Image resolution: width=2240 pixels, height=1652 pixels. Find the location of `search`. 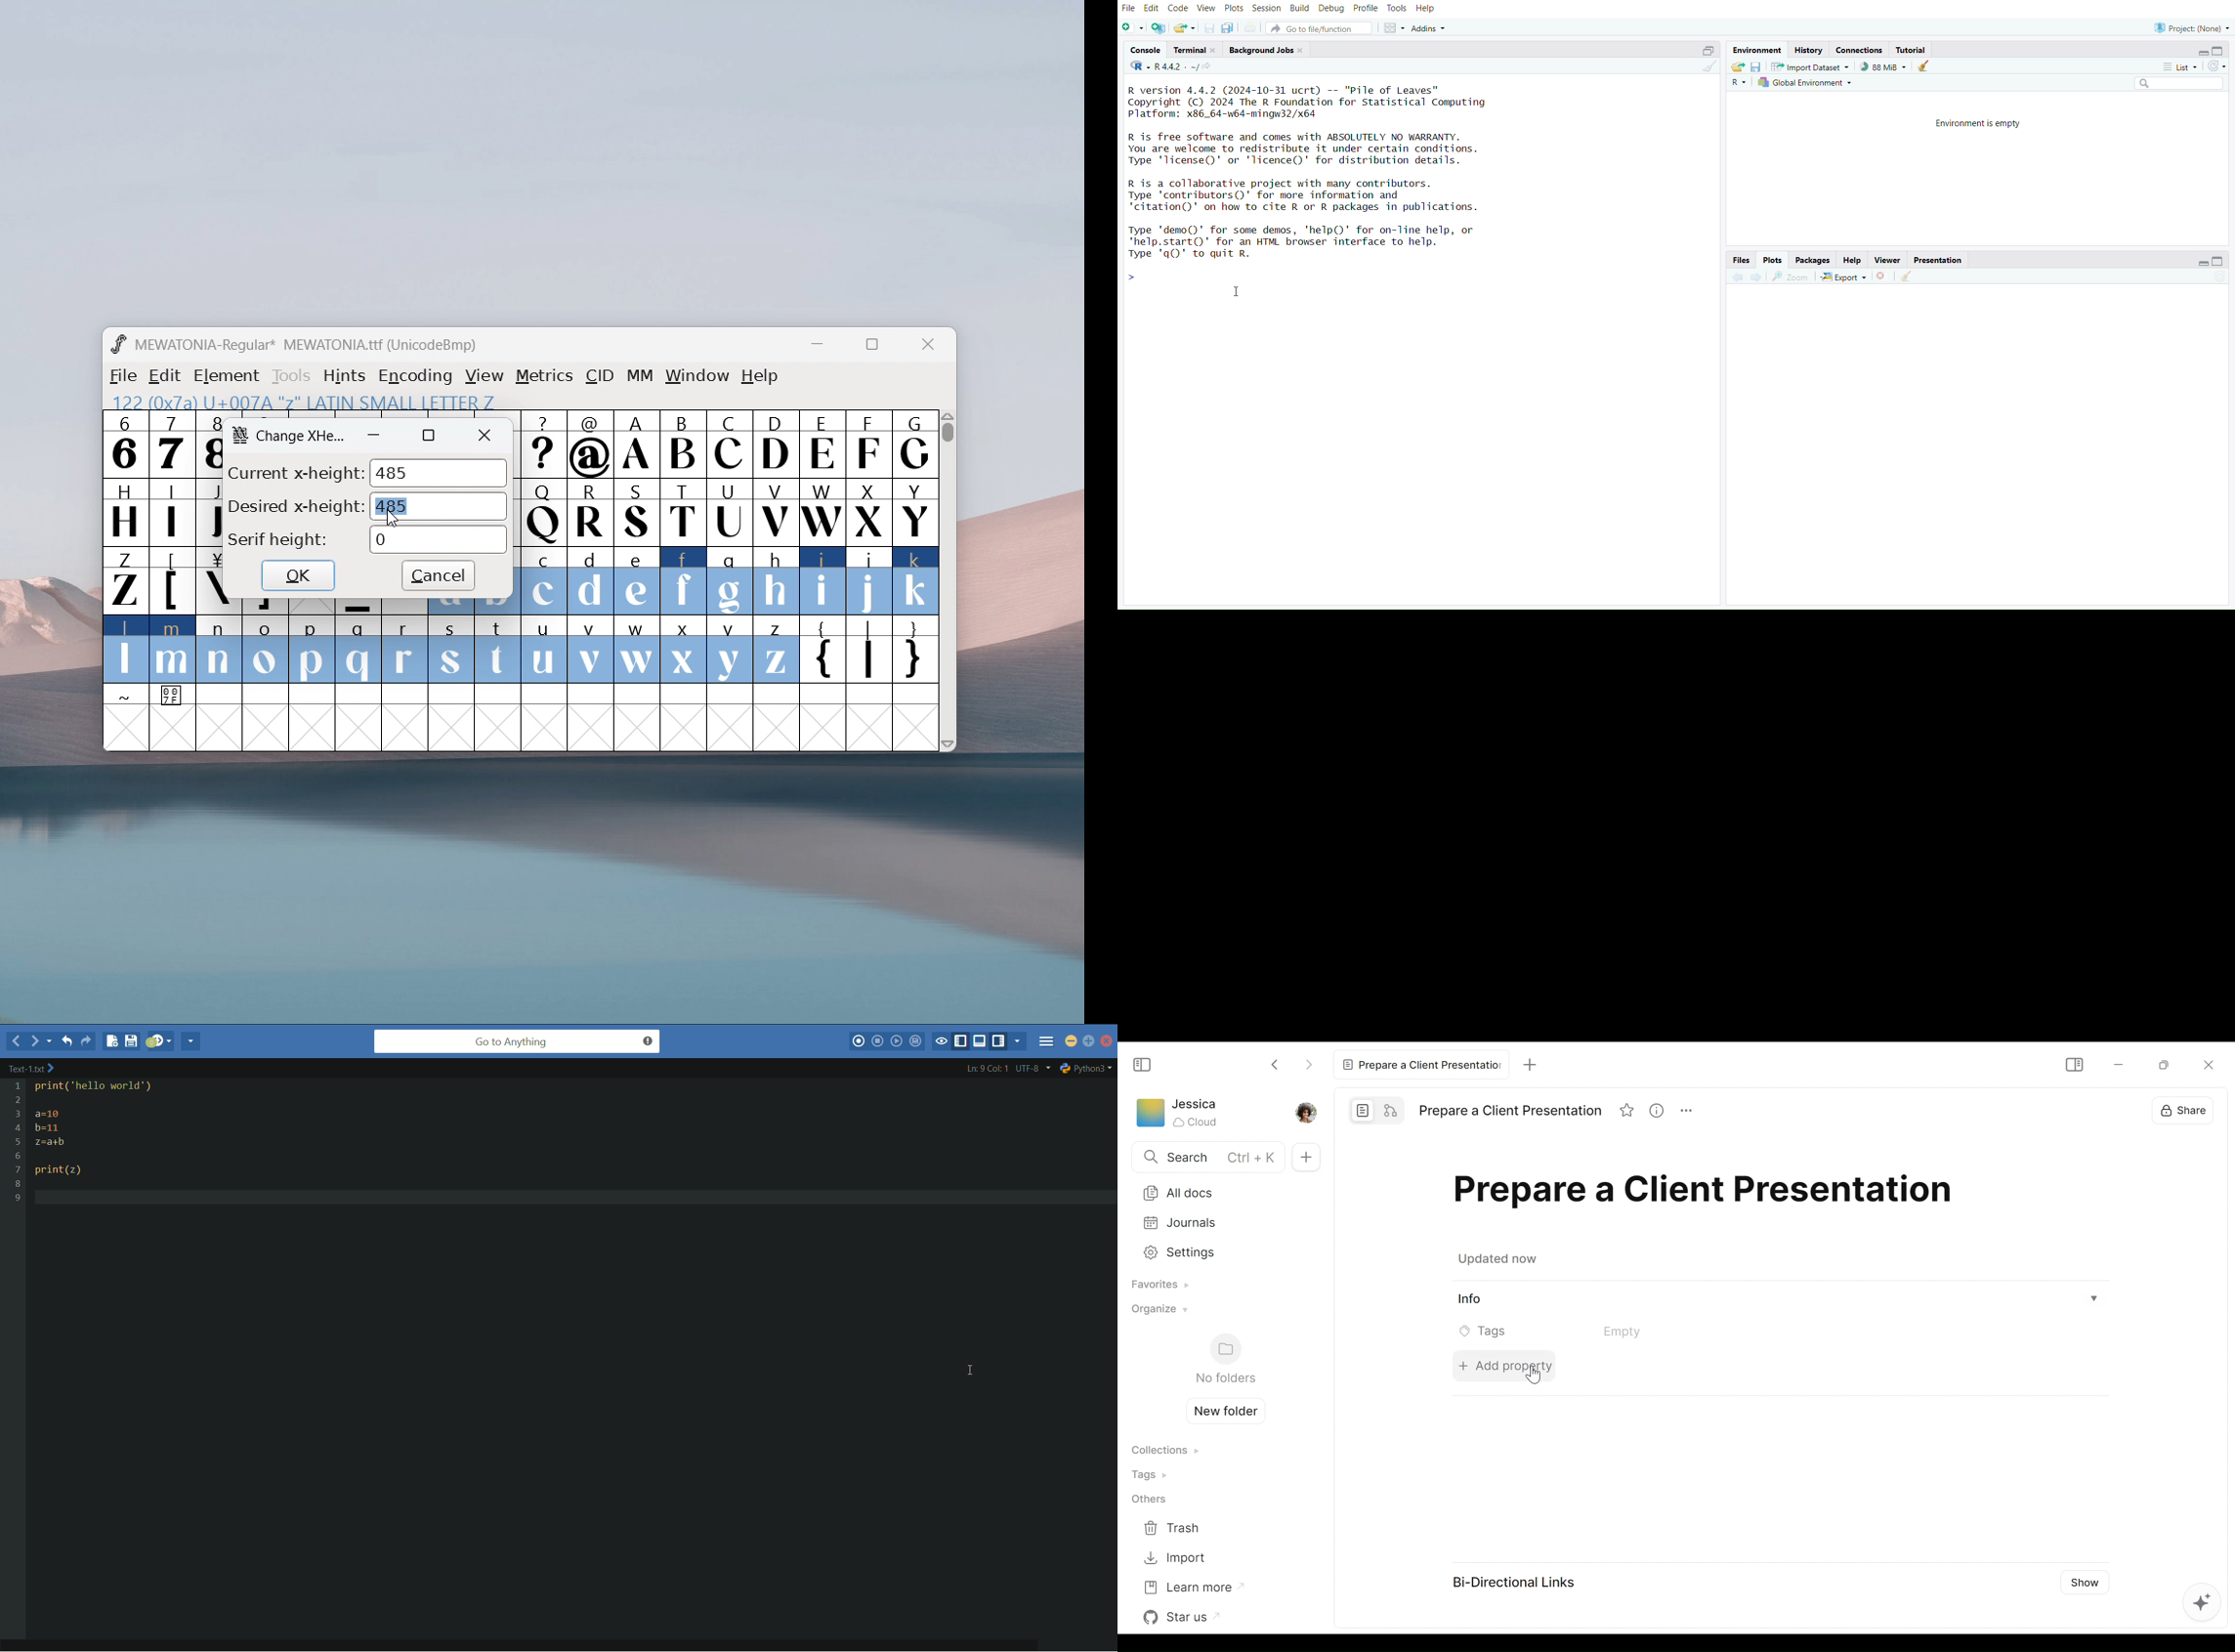

search is located at coordinates (2174, 83).